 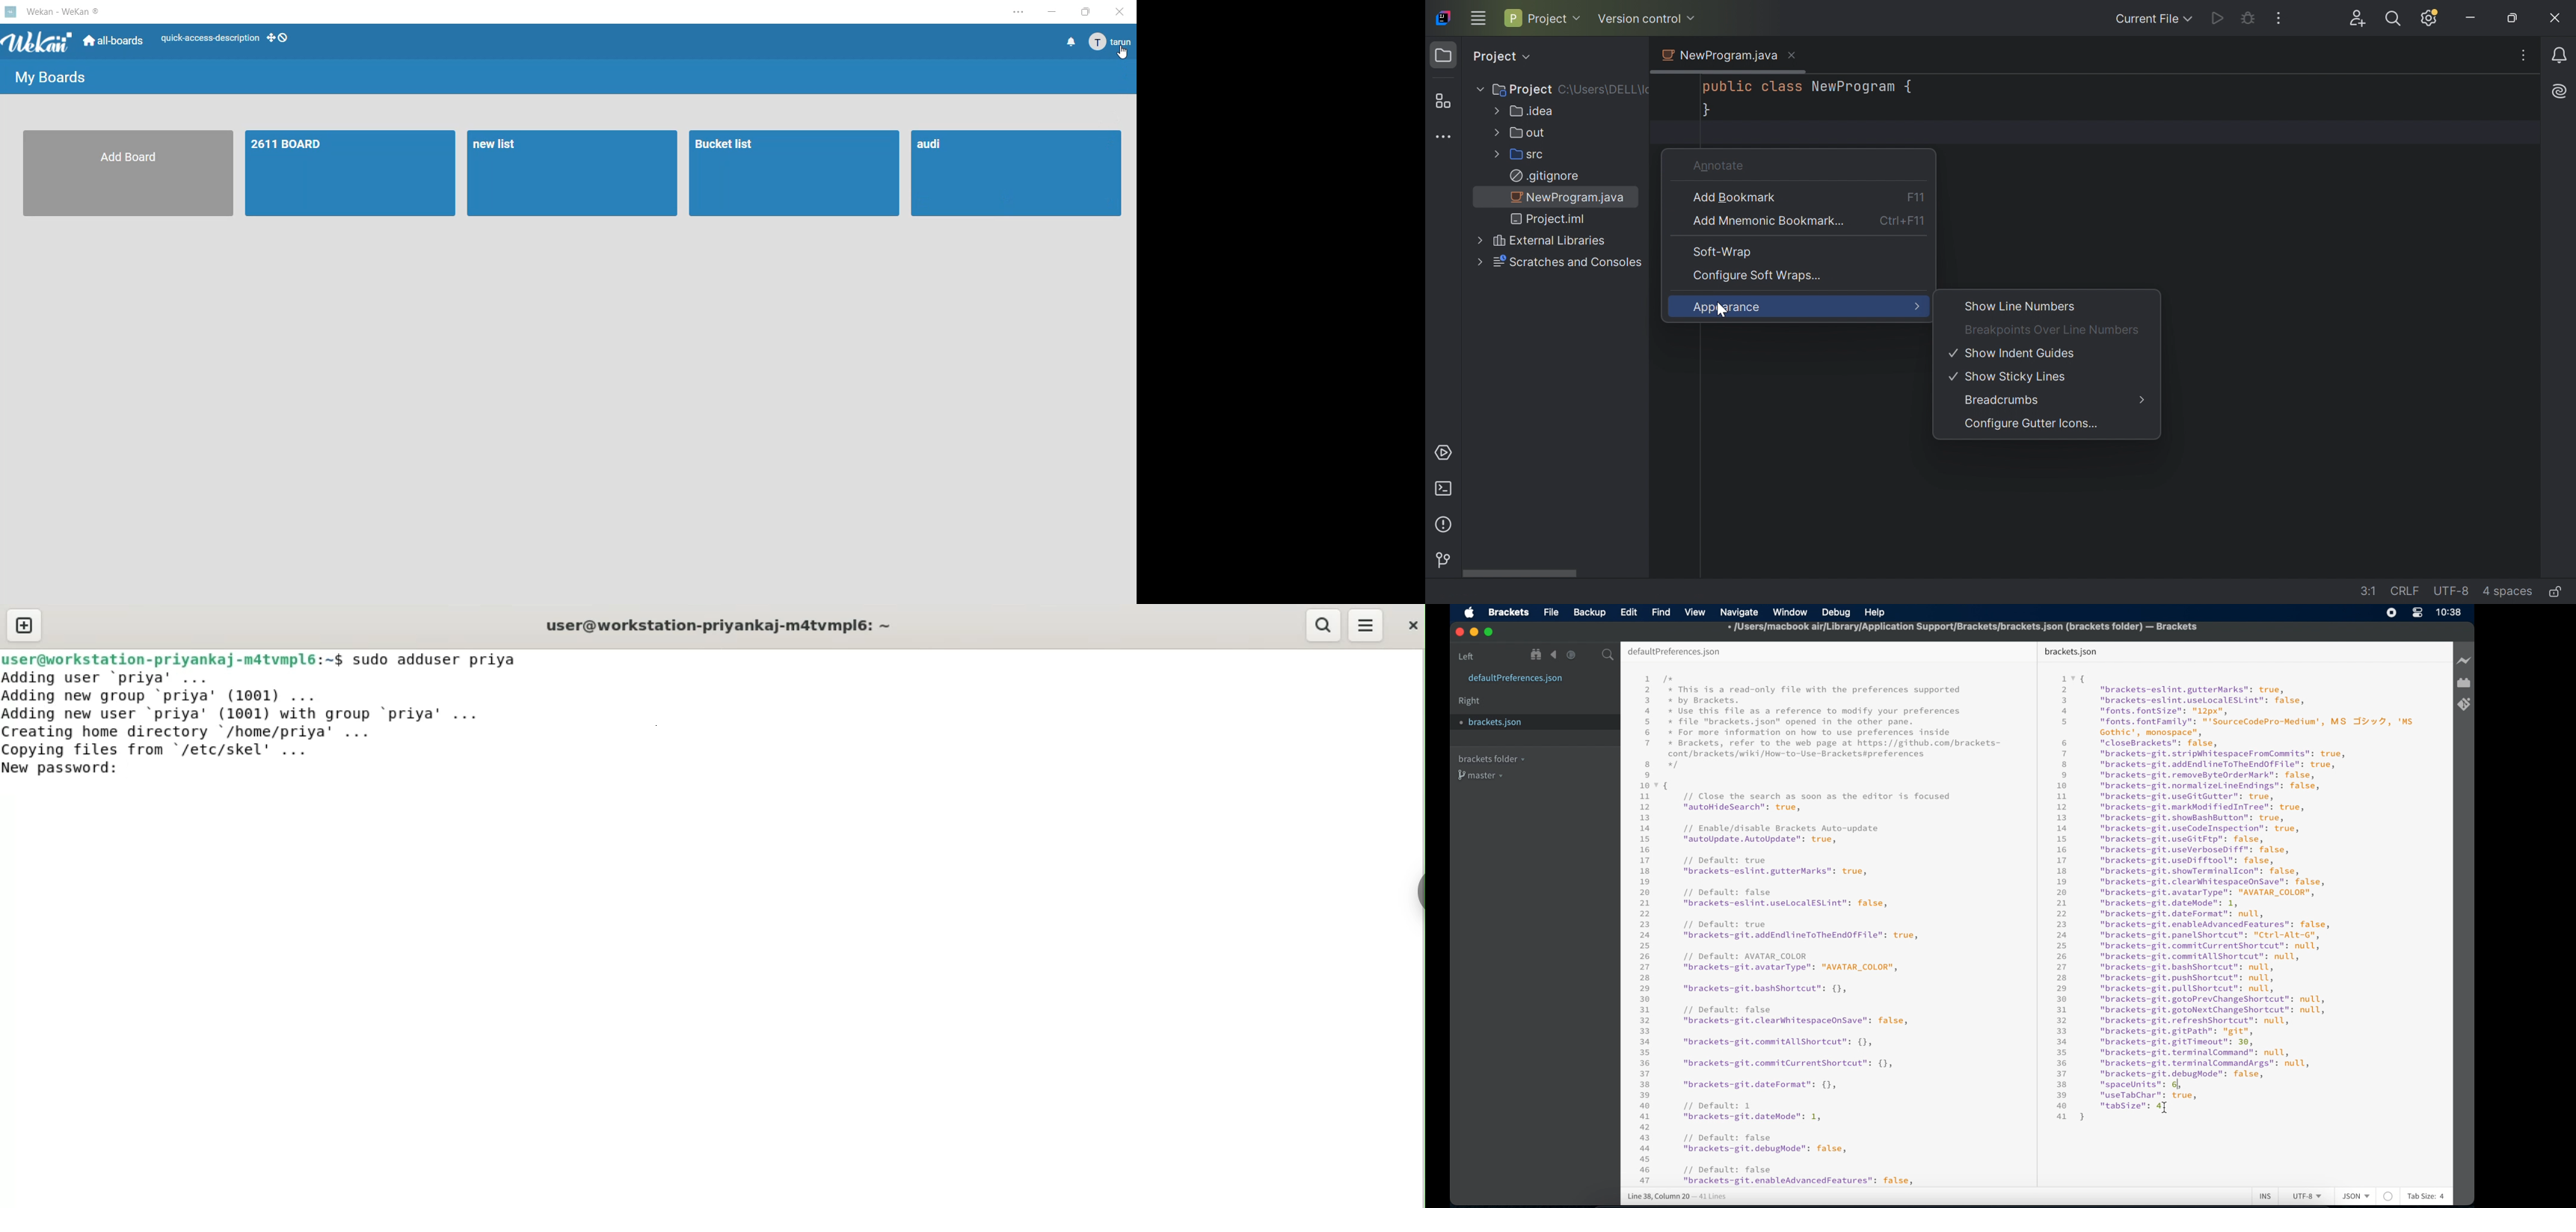 I want to click on backup, so click(x=1590, y=612).